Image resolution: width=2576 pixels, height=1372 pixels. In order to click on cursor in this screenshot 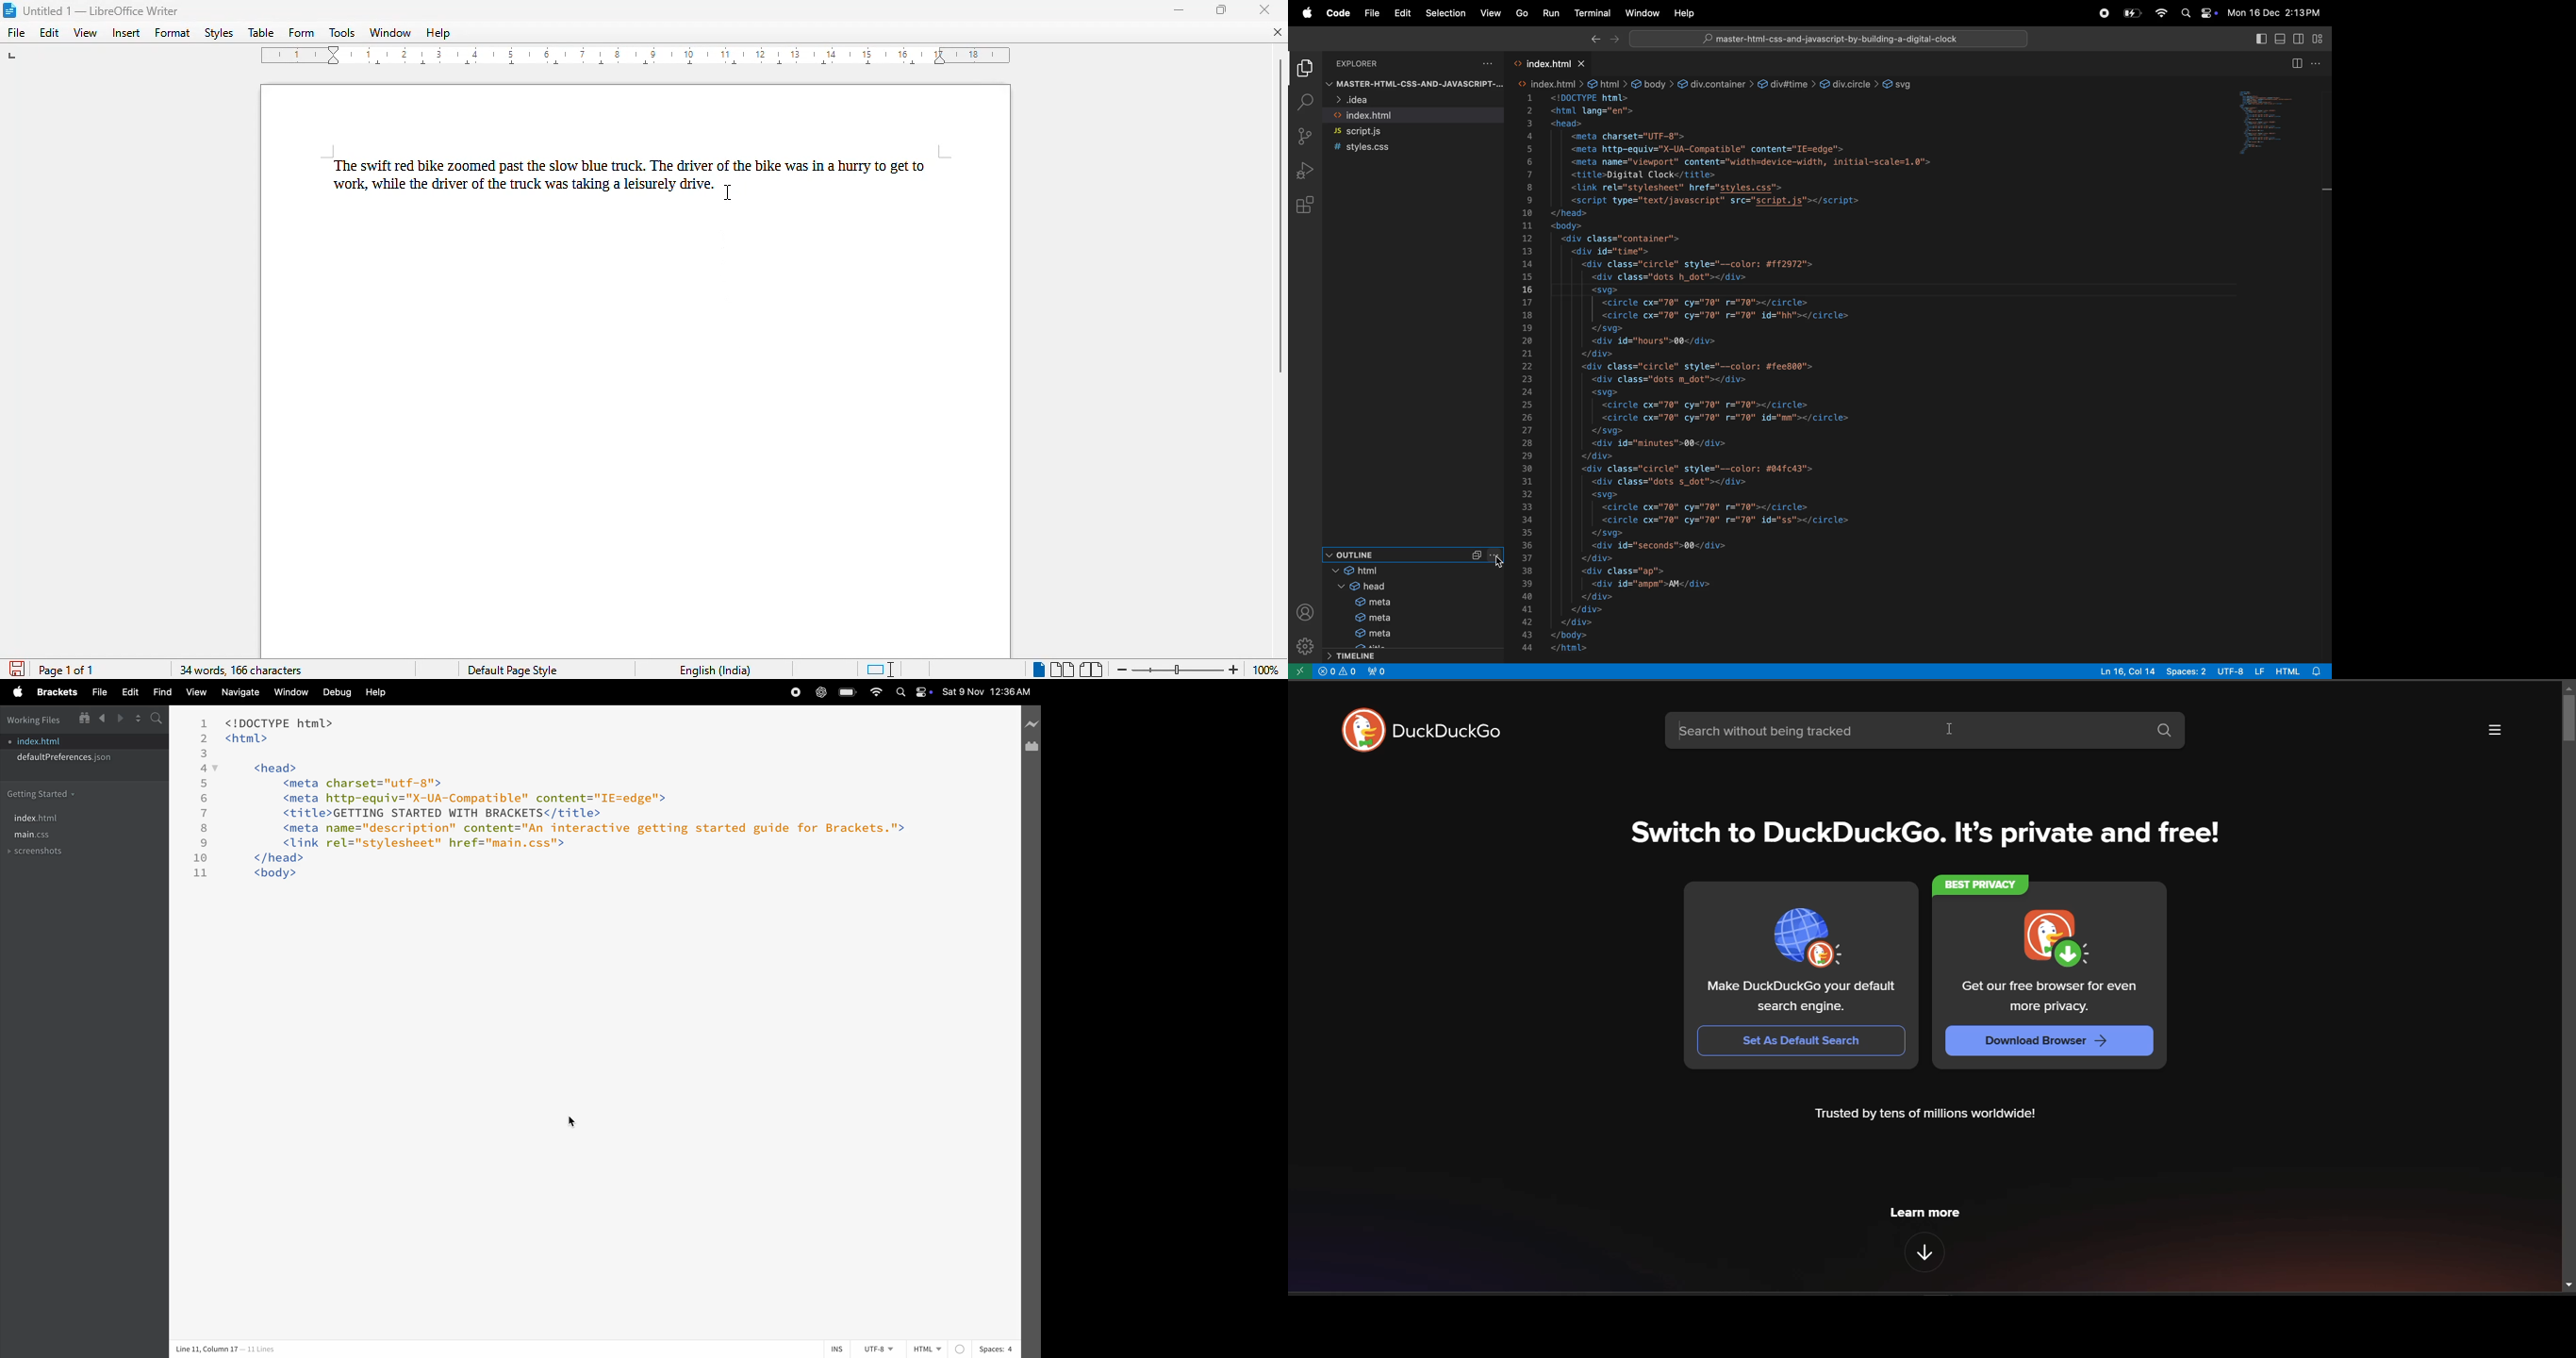, I will do `click(1951, 730)`.